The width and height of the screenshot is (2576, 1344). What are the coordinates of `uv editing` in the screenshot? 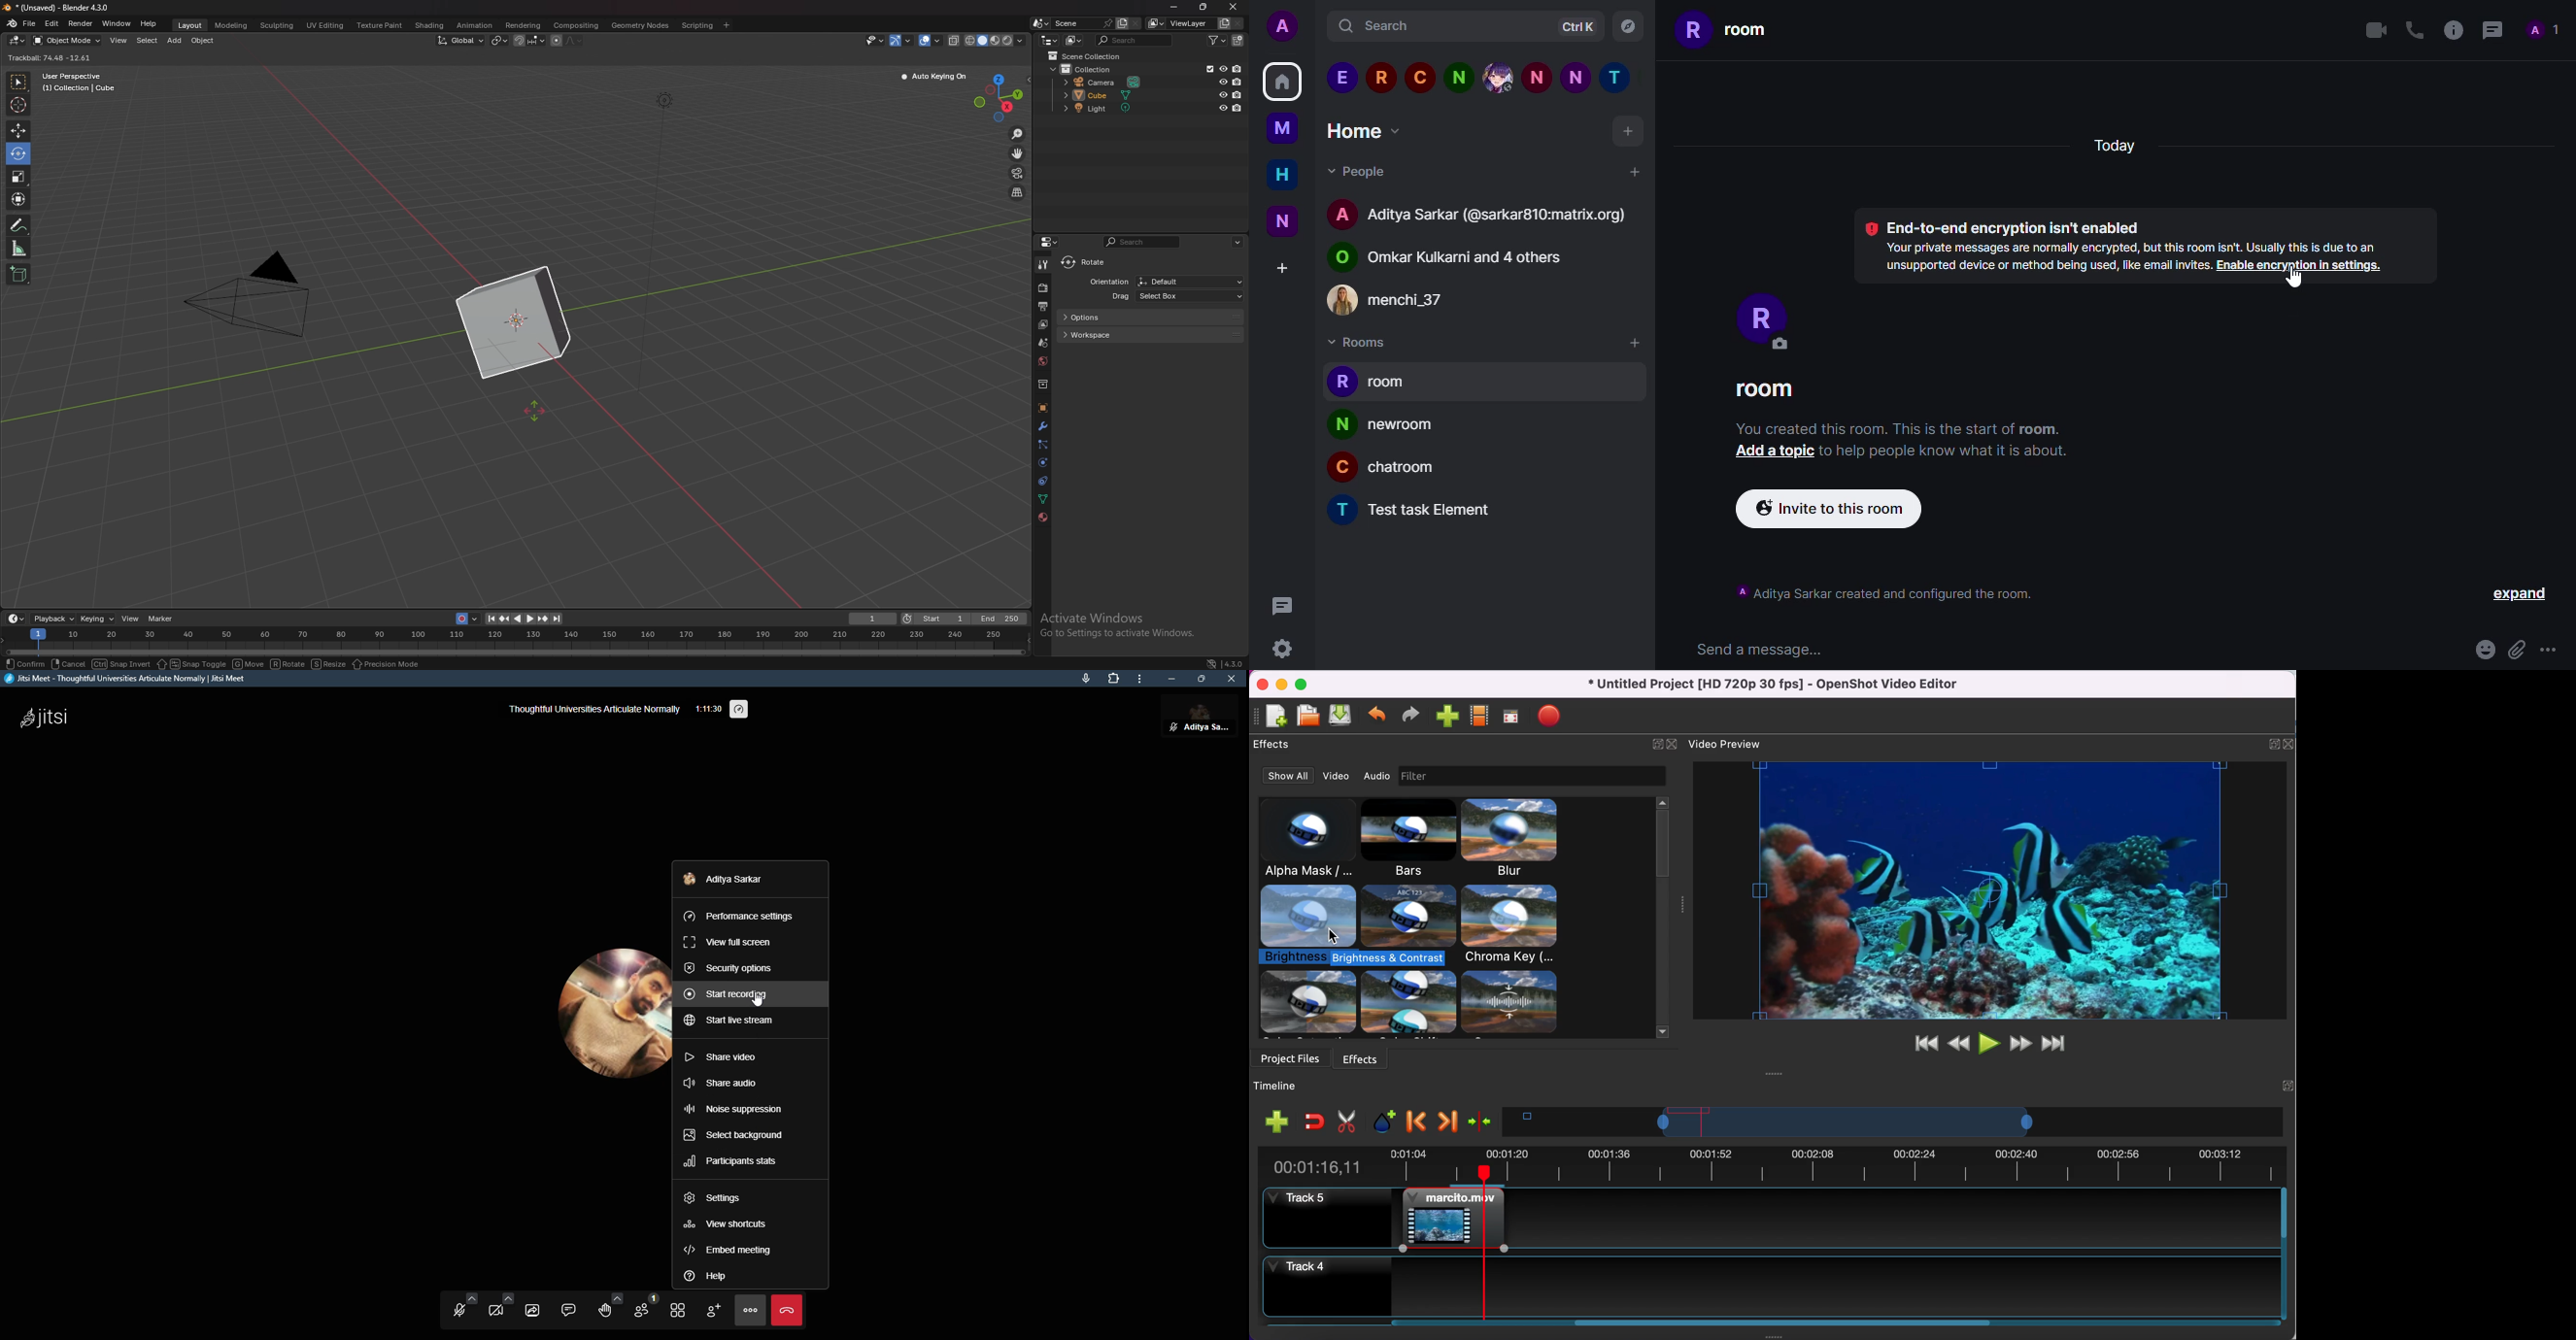 It's located at (325, 25).